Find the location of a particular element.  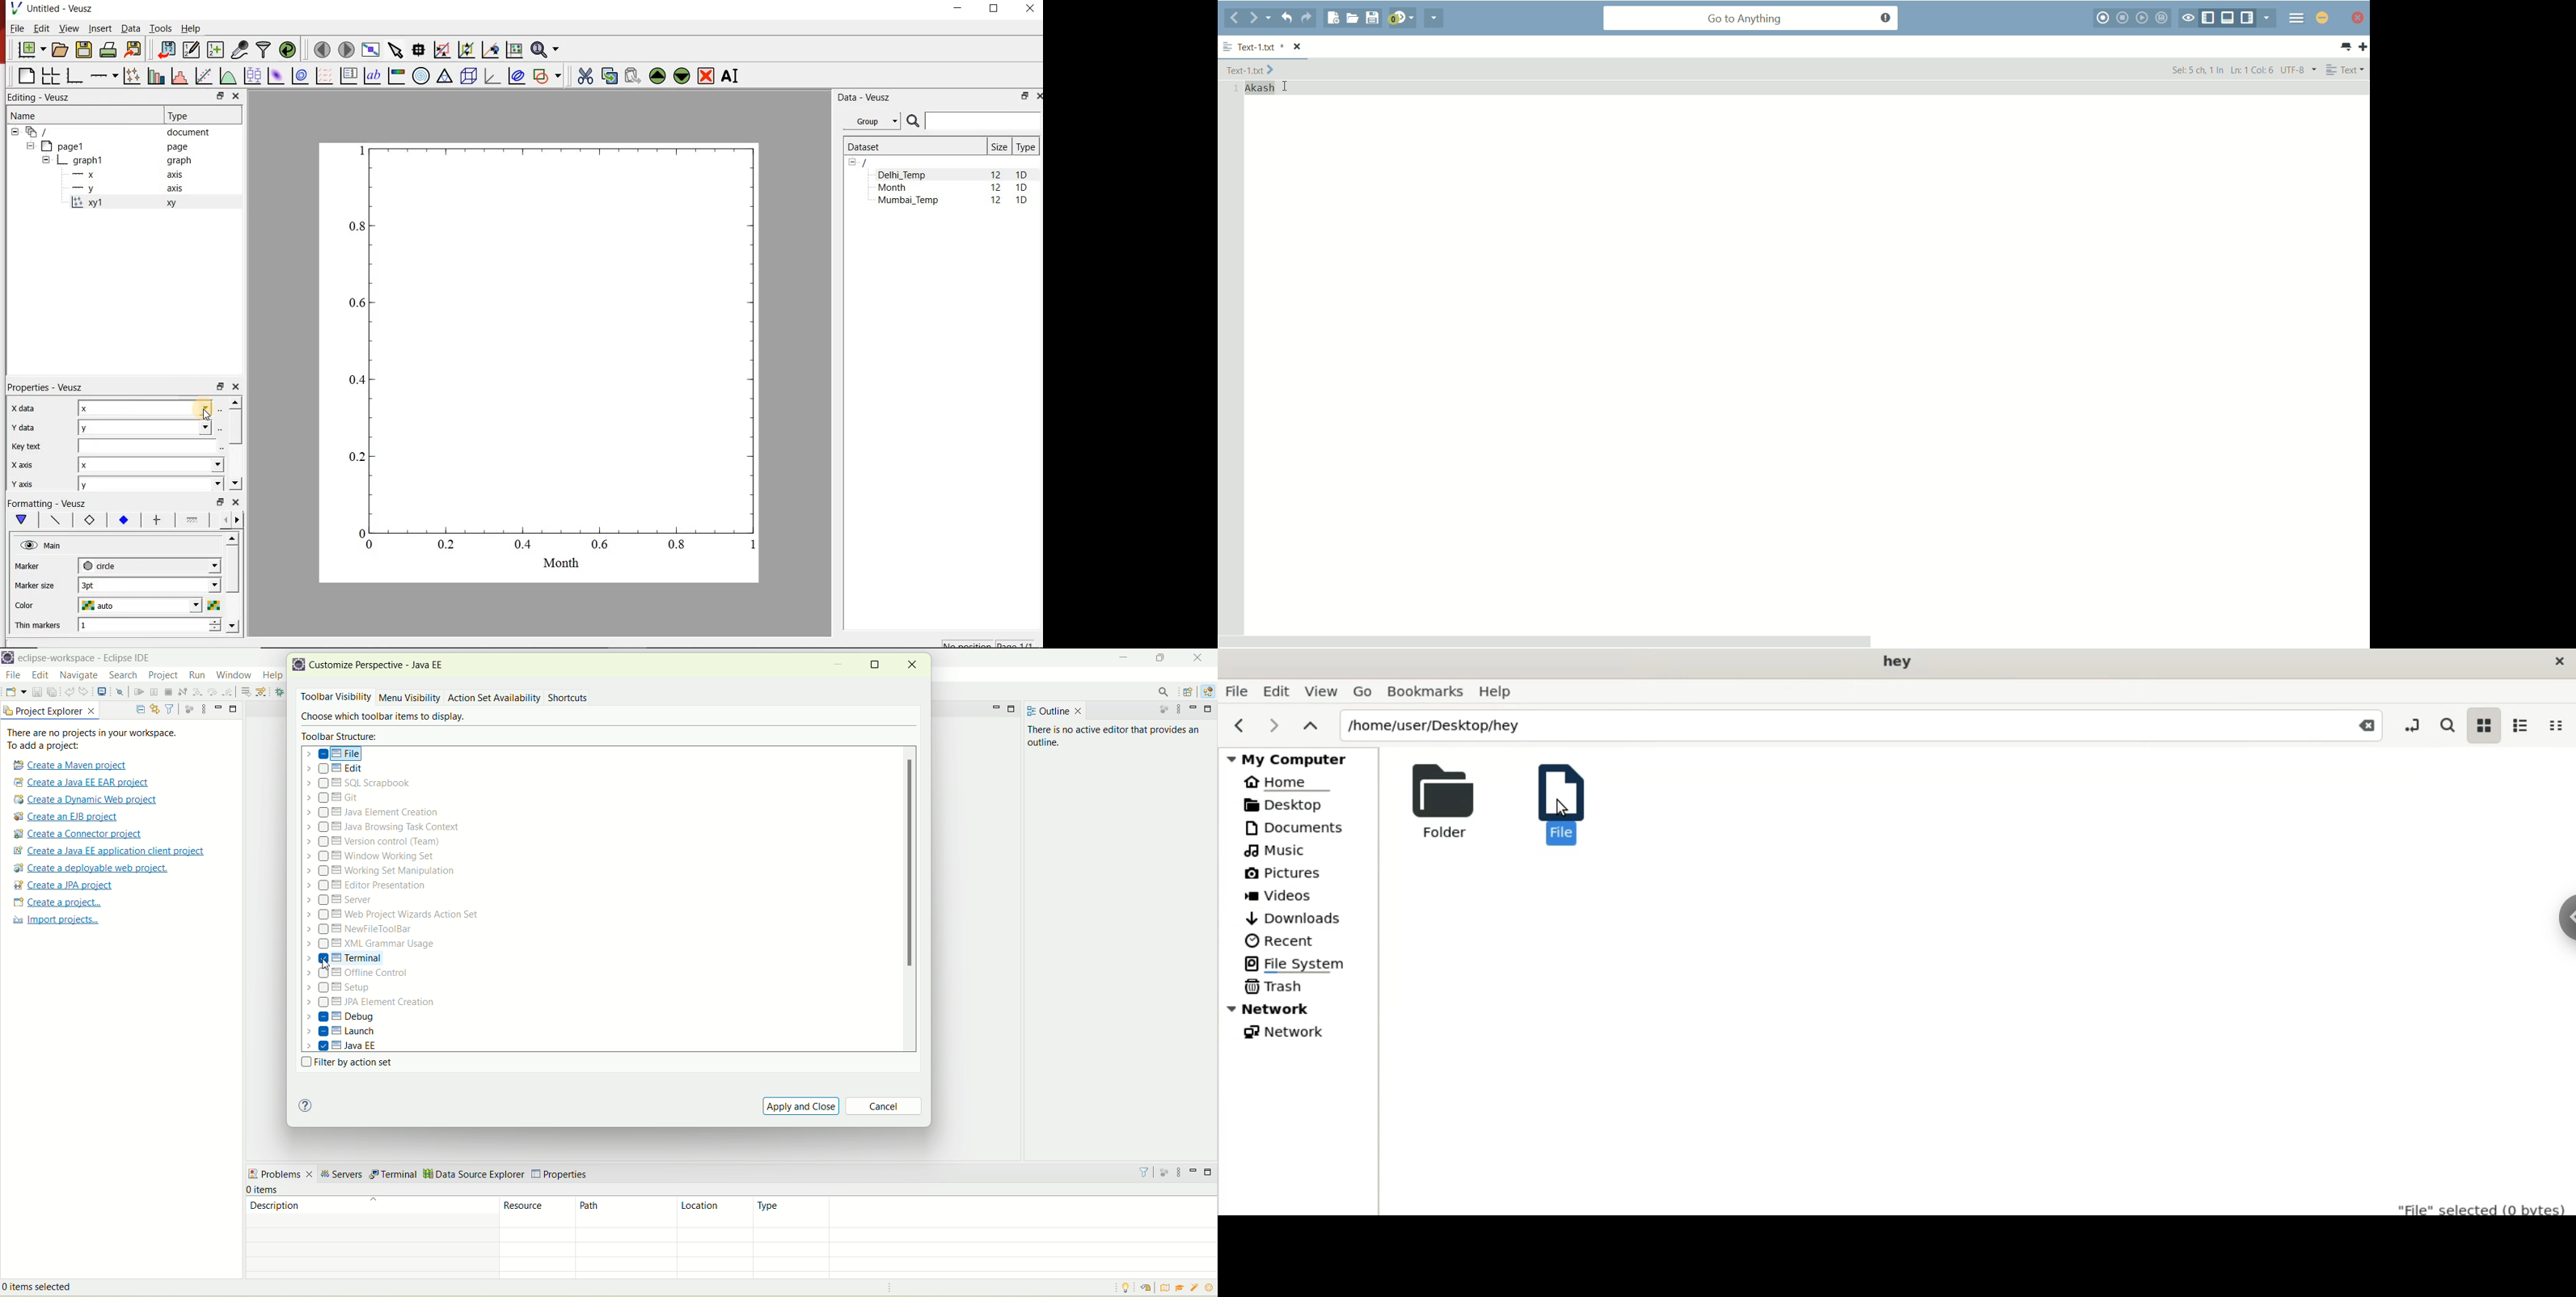

Java browsing task content is located at coordinates (383, 827).